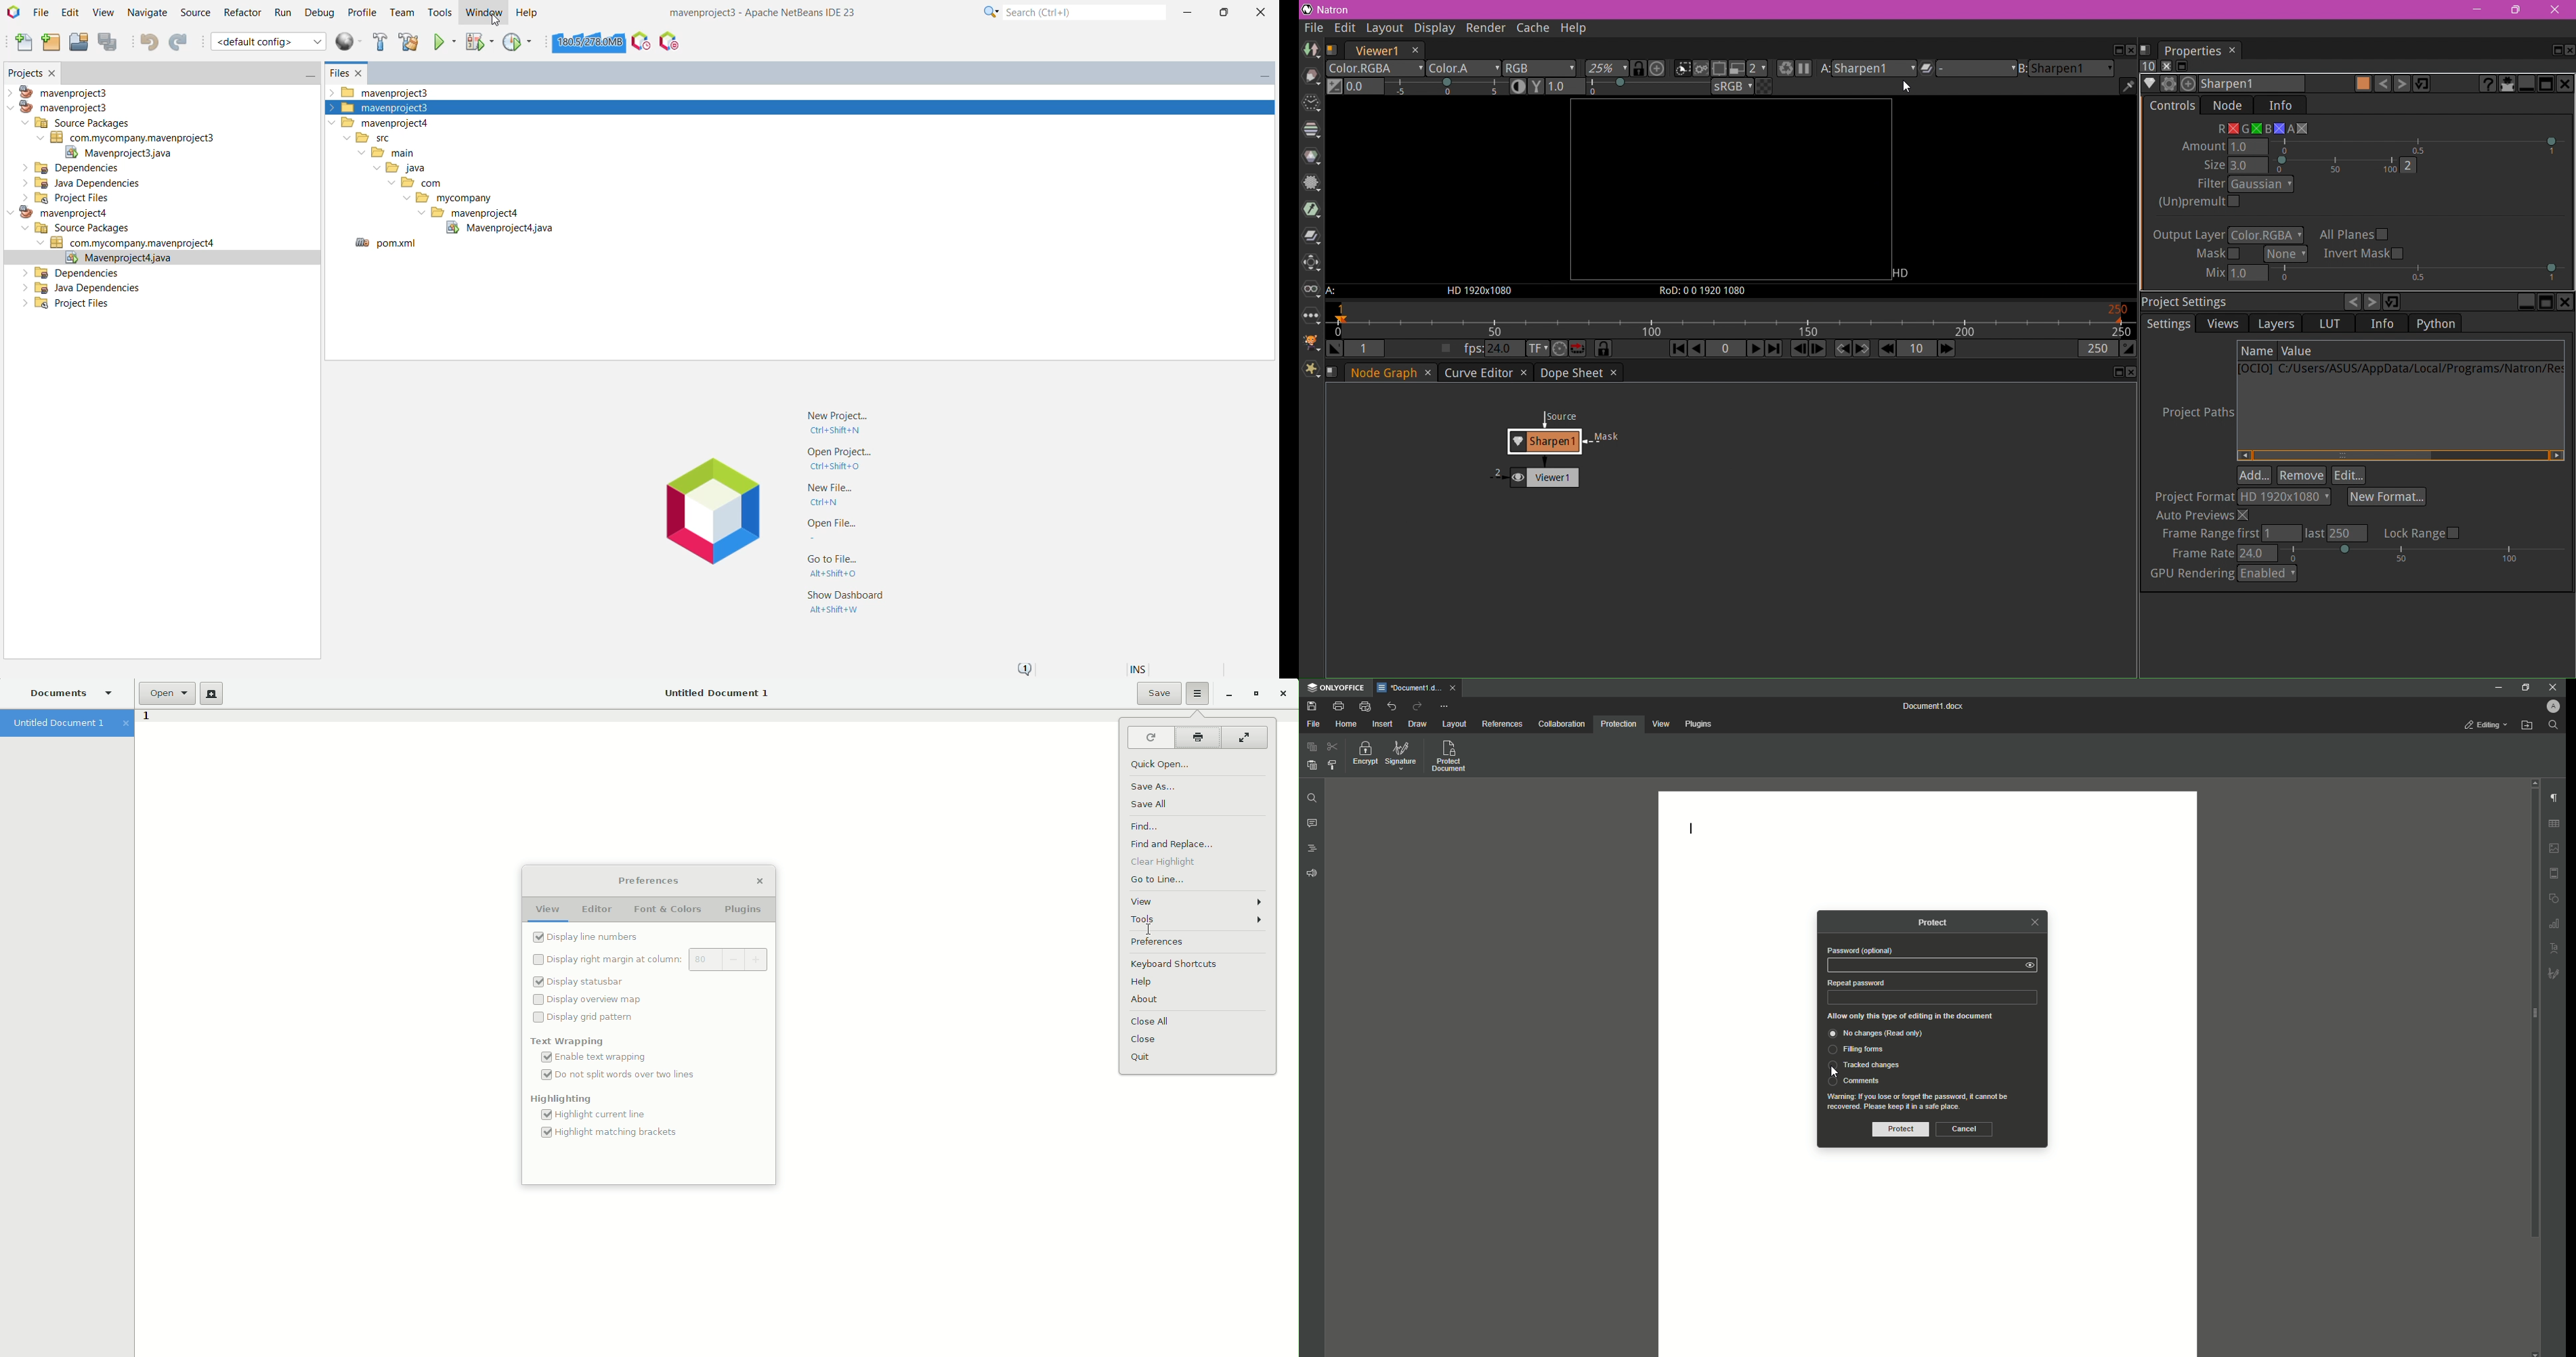 Image resolution: width=2576 pixels, height=1372 pixels. I want to click on Choose Styling, so click(1332, 764).